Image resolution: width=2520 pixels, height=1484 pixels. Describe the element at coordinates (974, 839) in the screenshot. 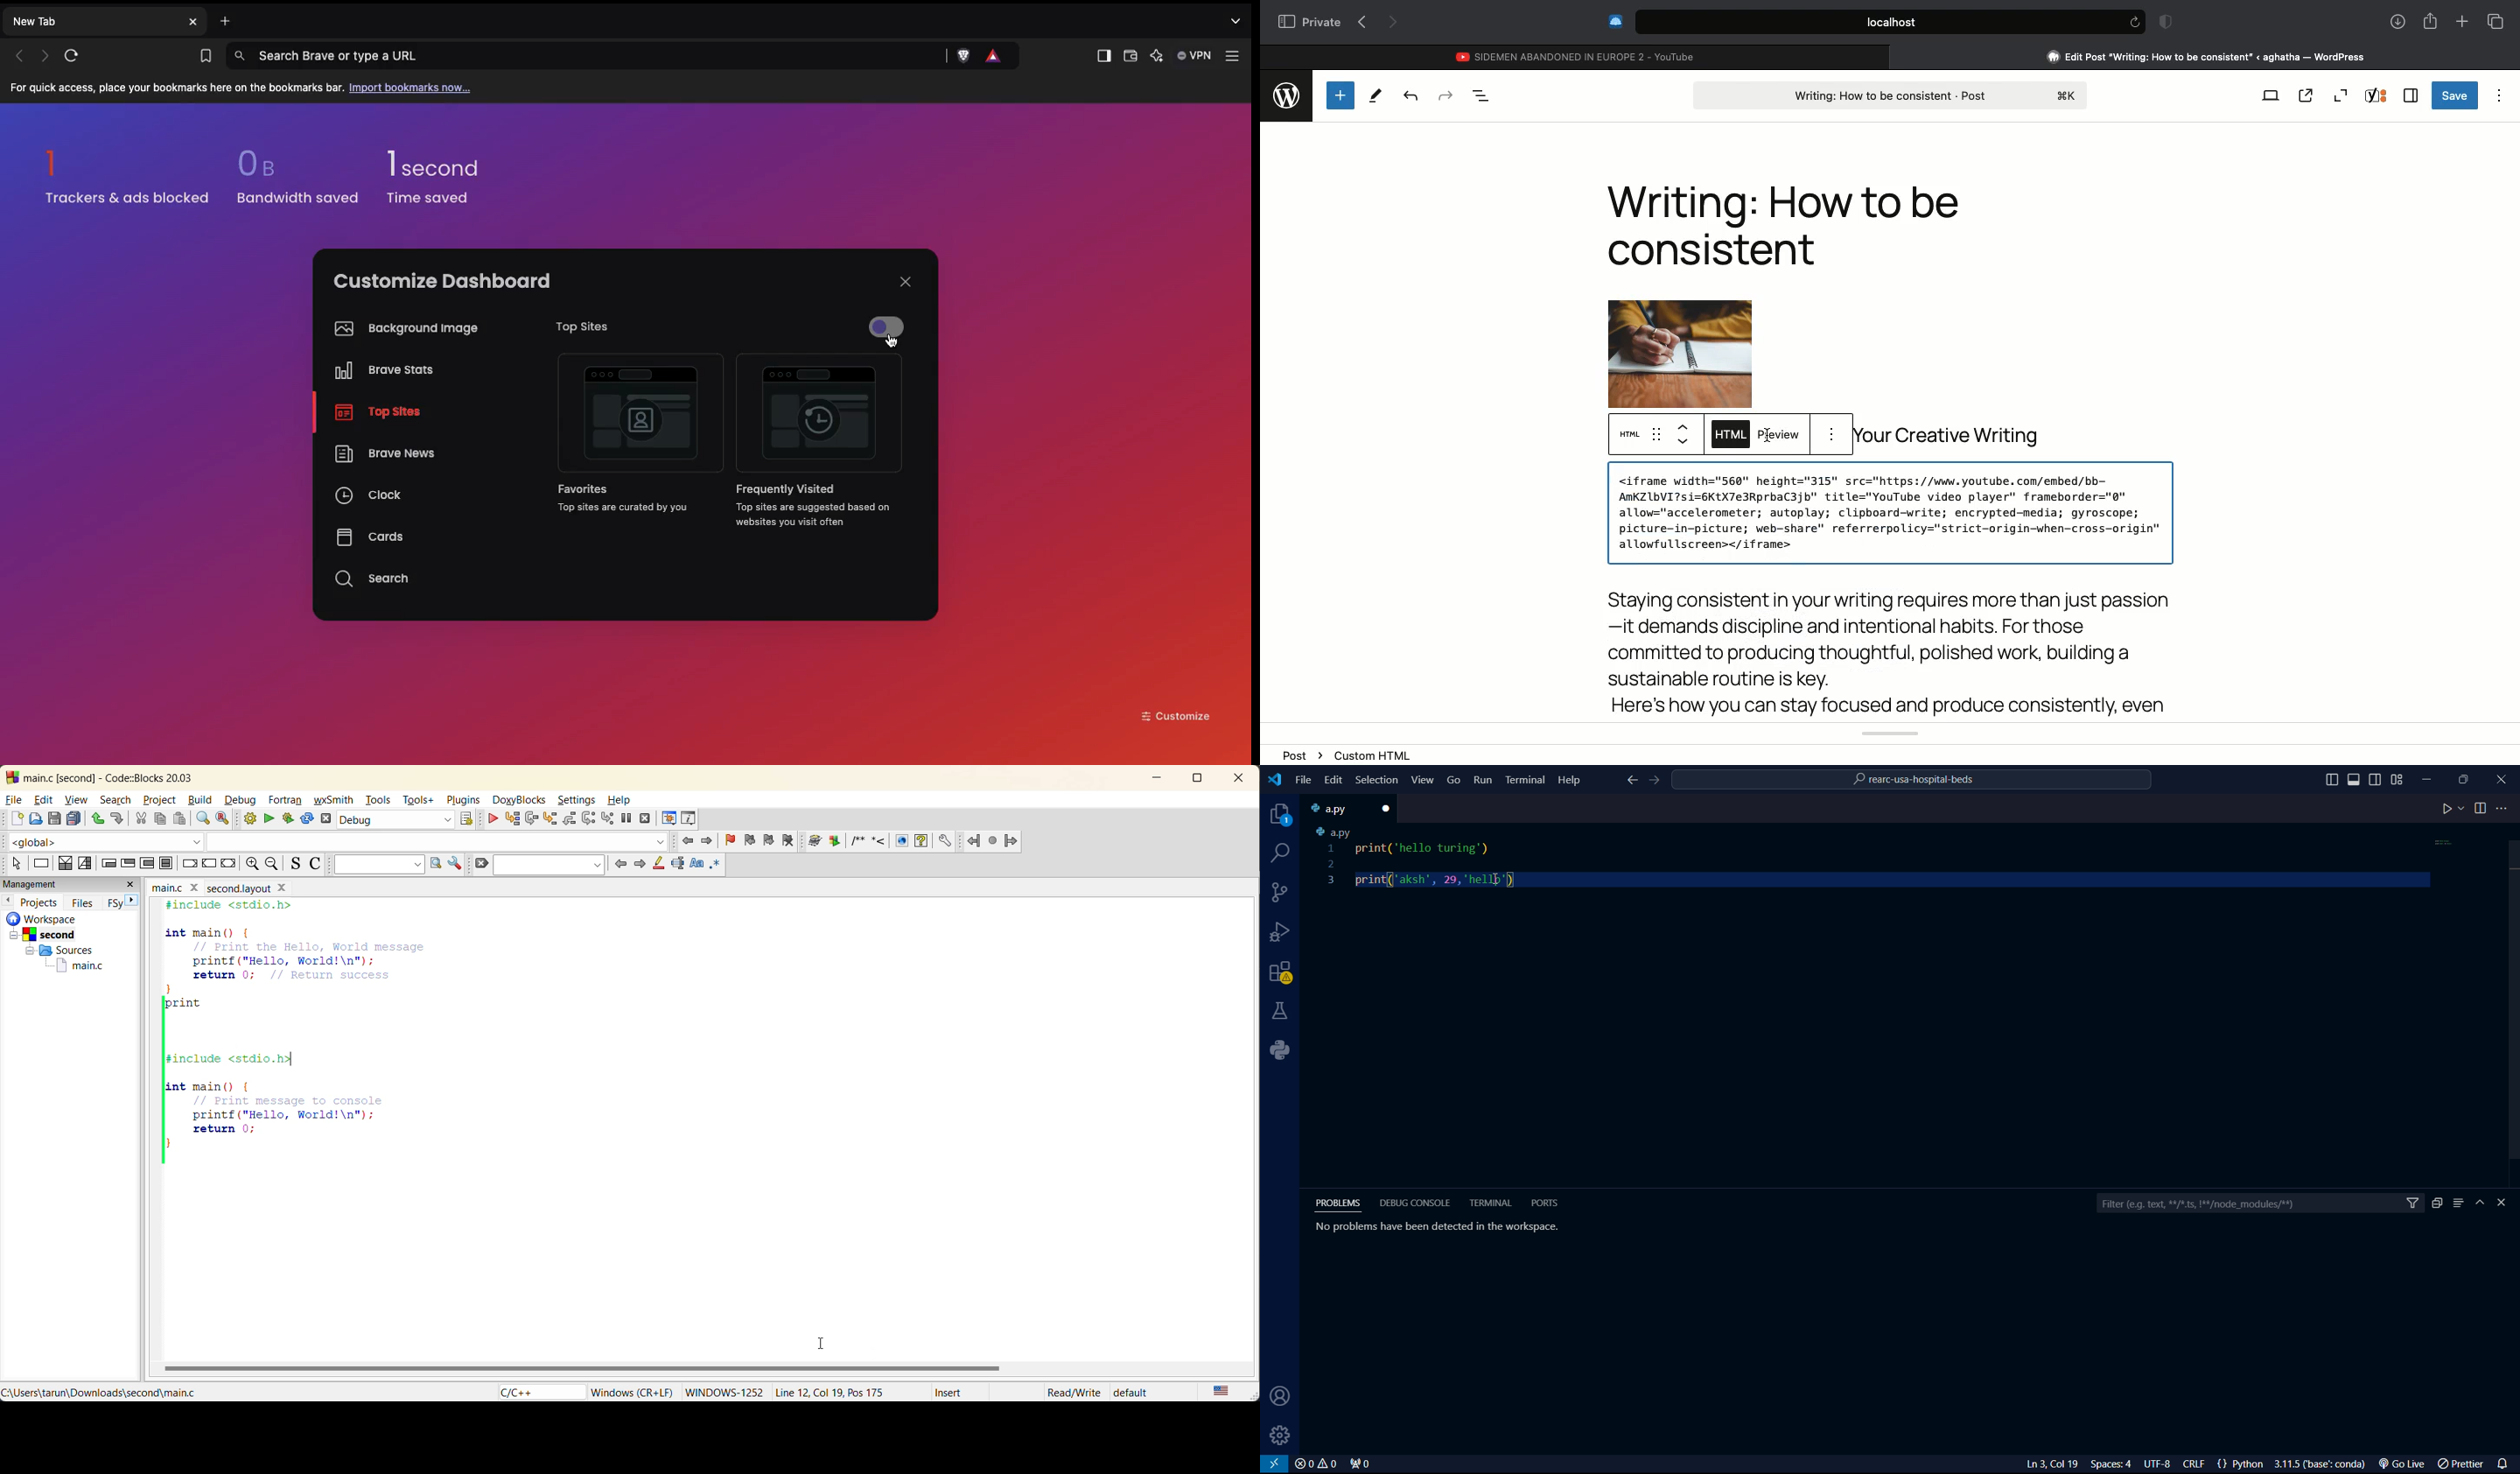

I see `Jump backward` at that location.